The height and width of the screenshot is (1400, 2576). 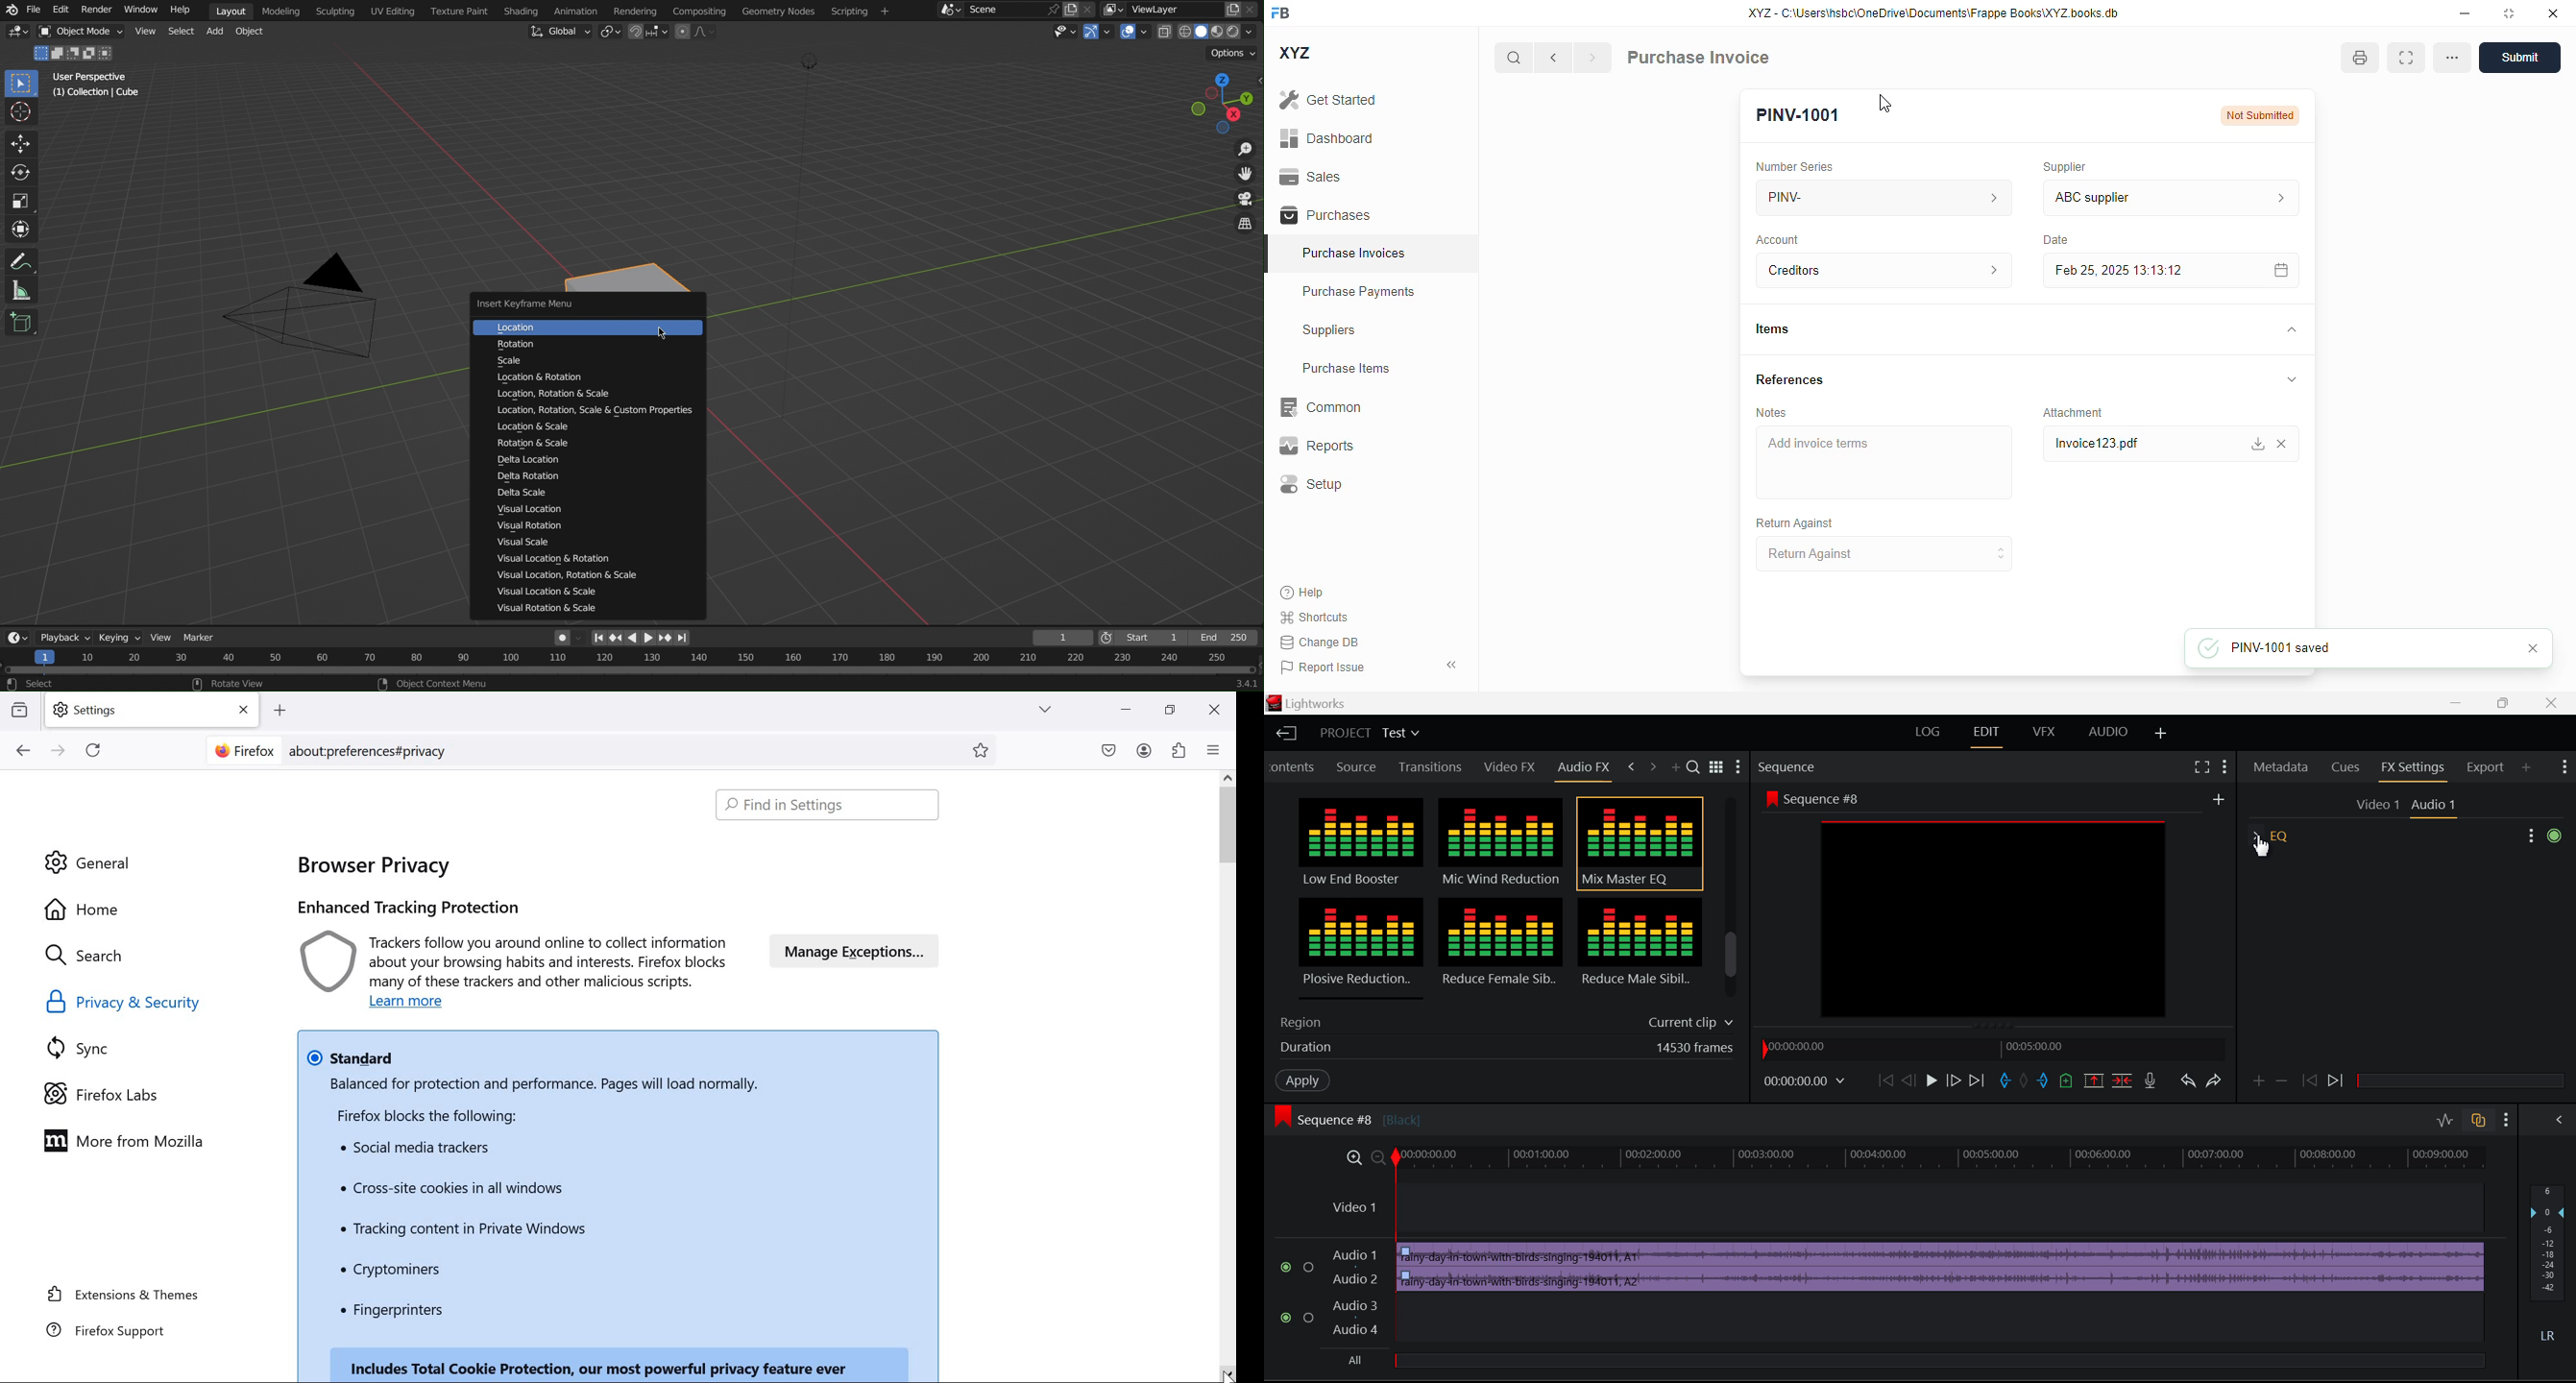 I want to click on Privacy & security, so click(x=127, y=1002).